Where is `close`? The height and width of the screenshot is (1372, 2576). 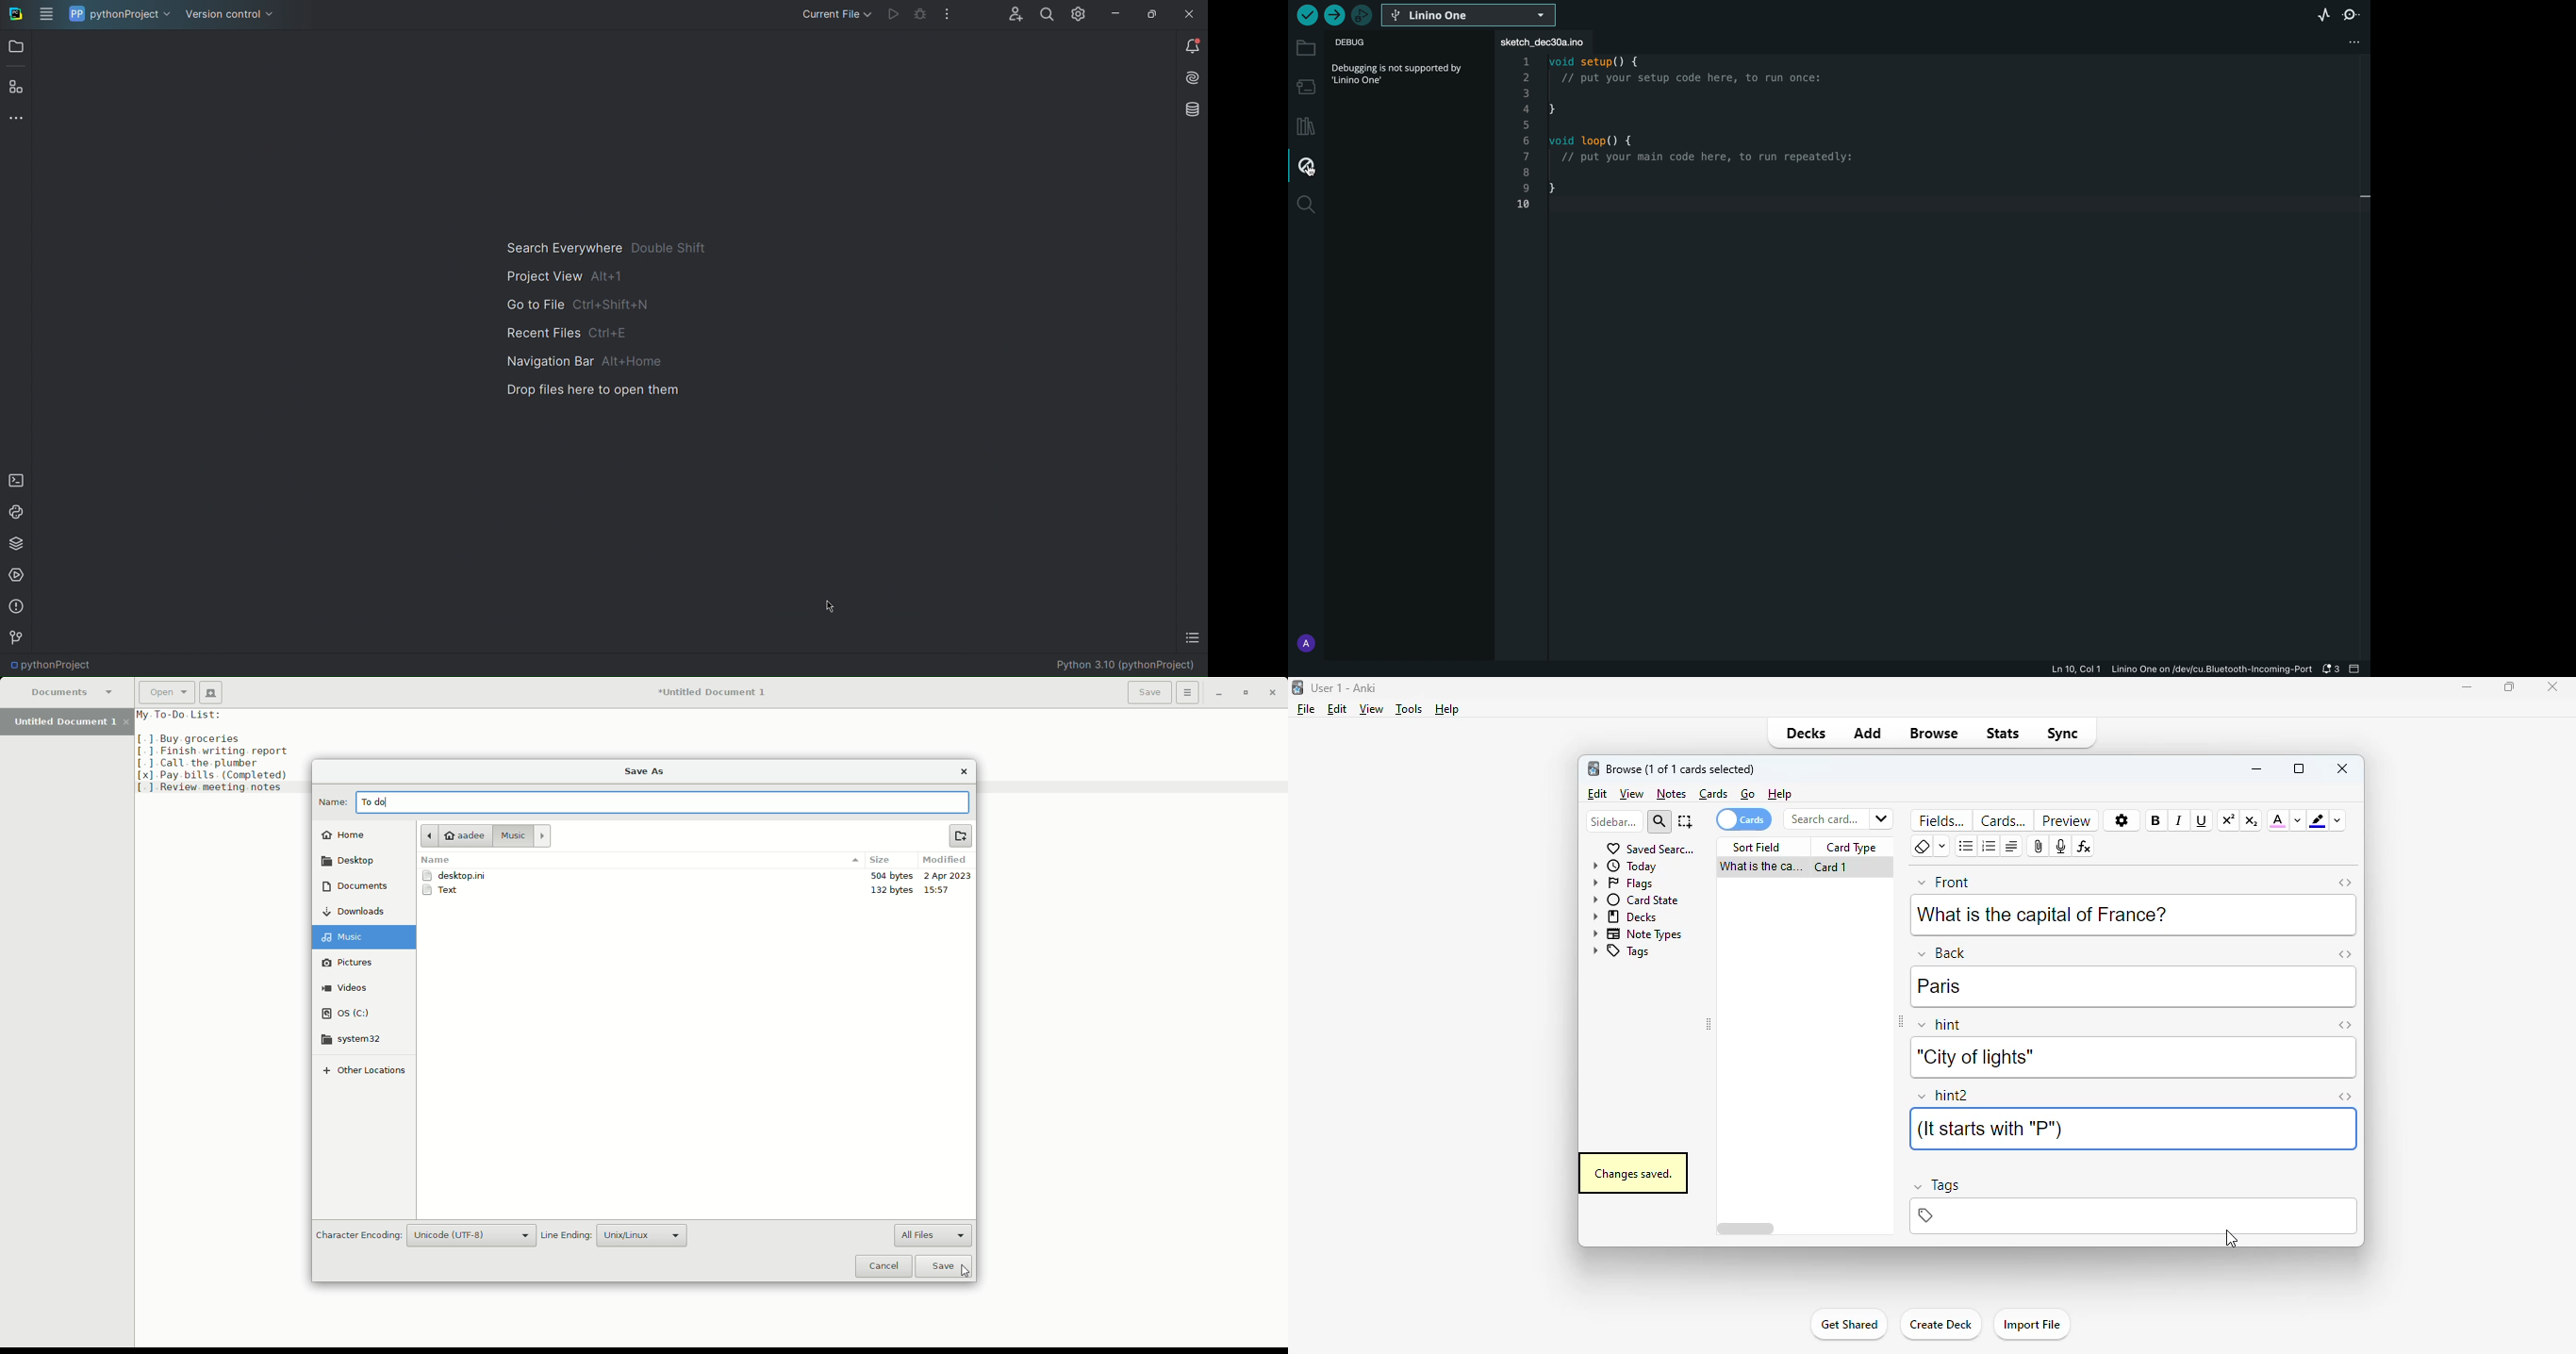 close is located at coordinates (2343, 768).